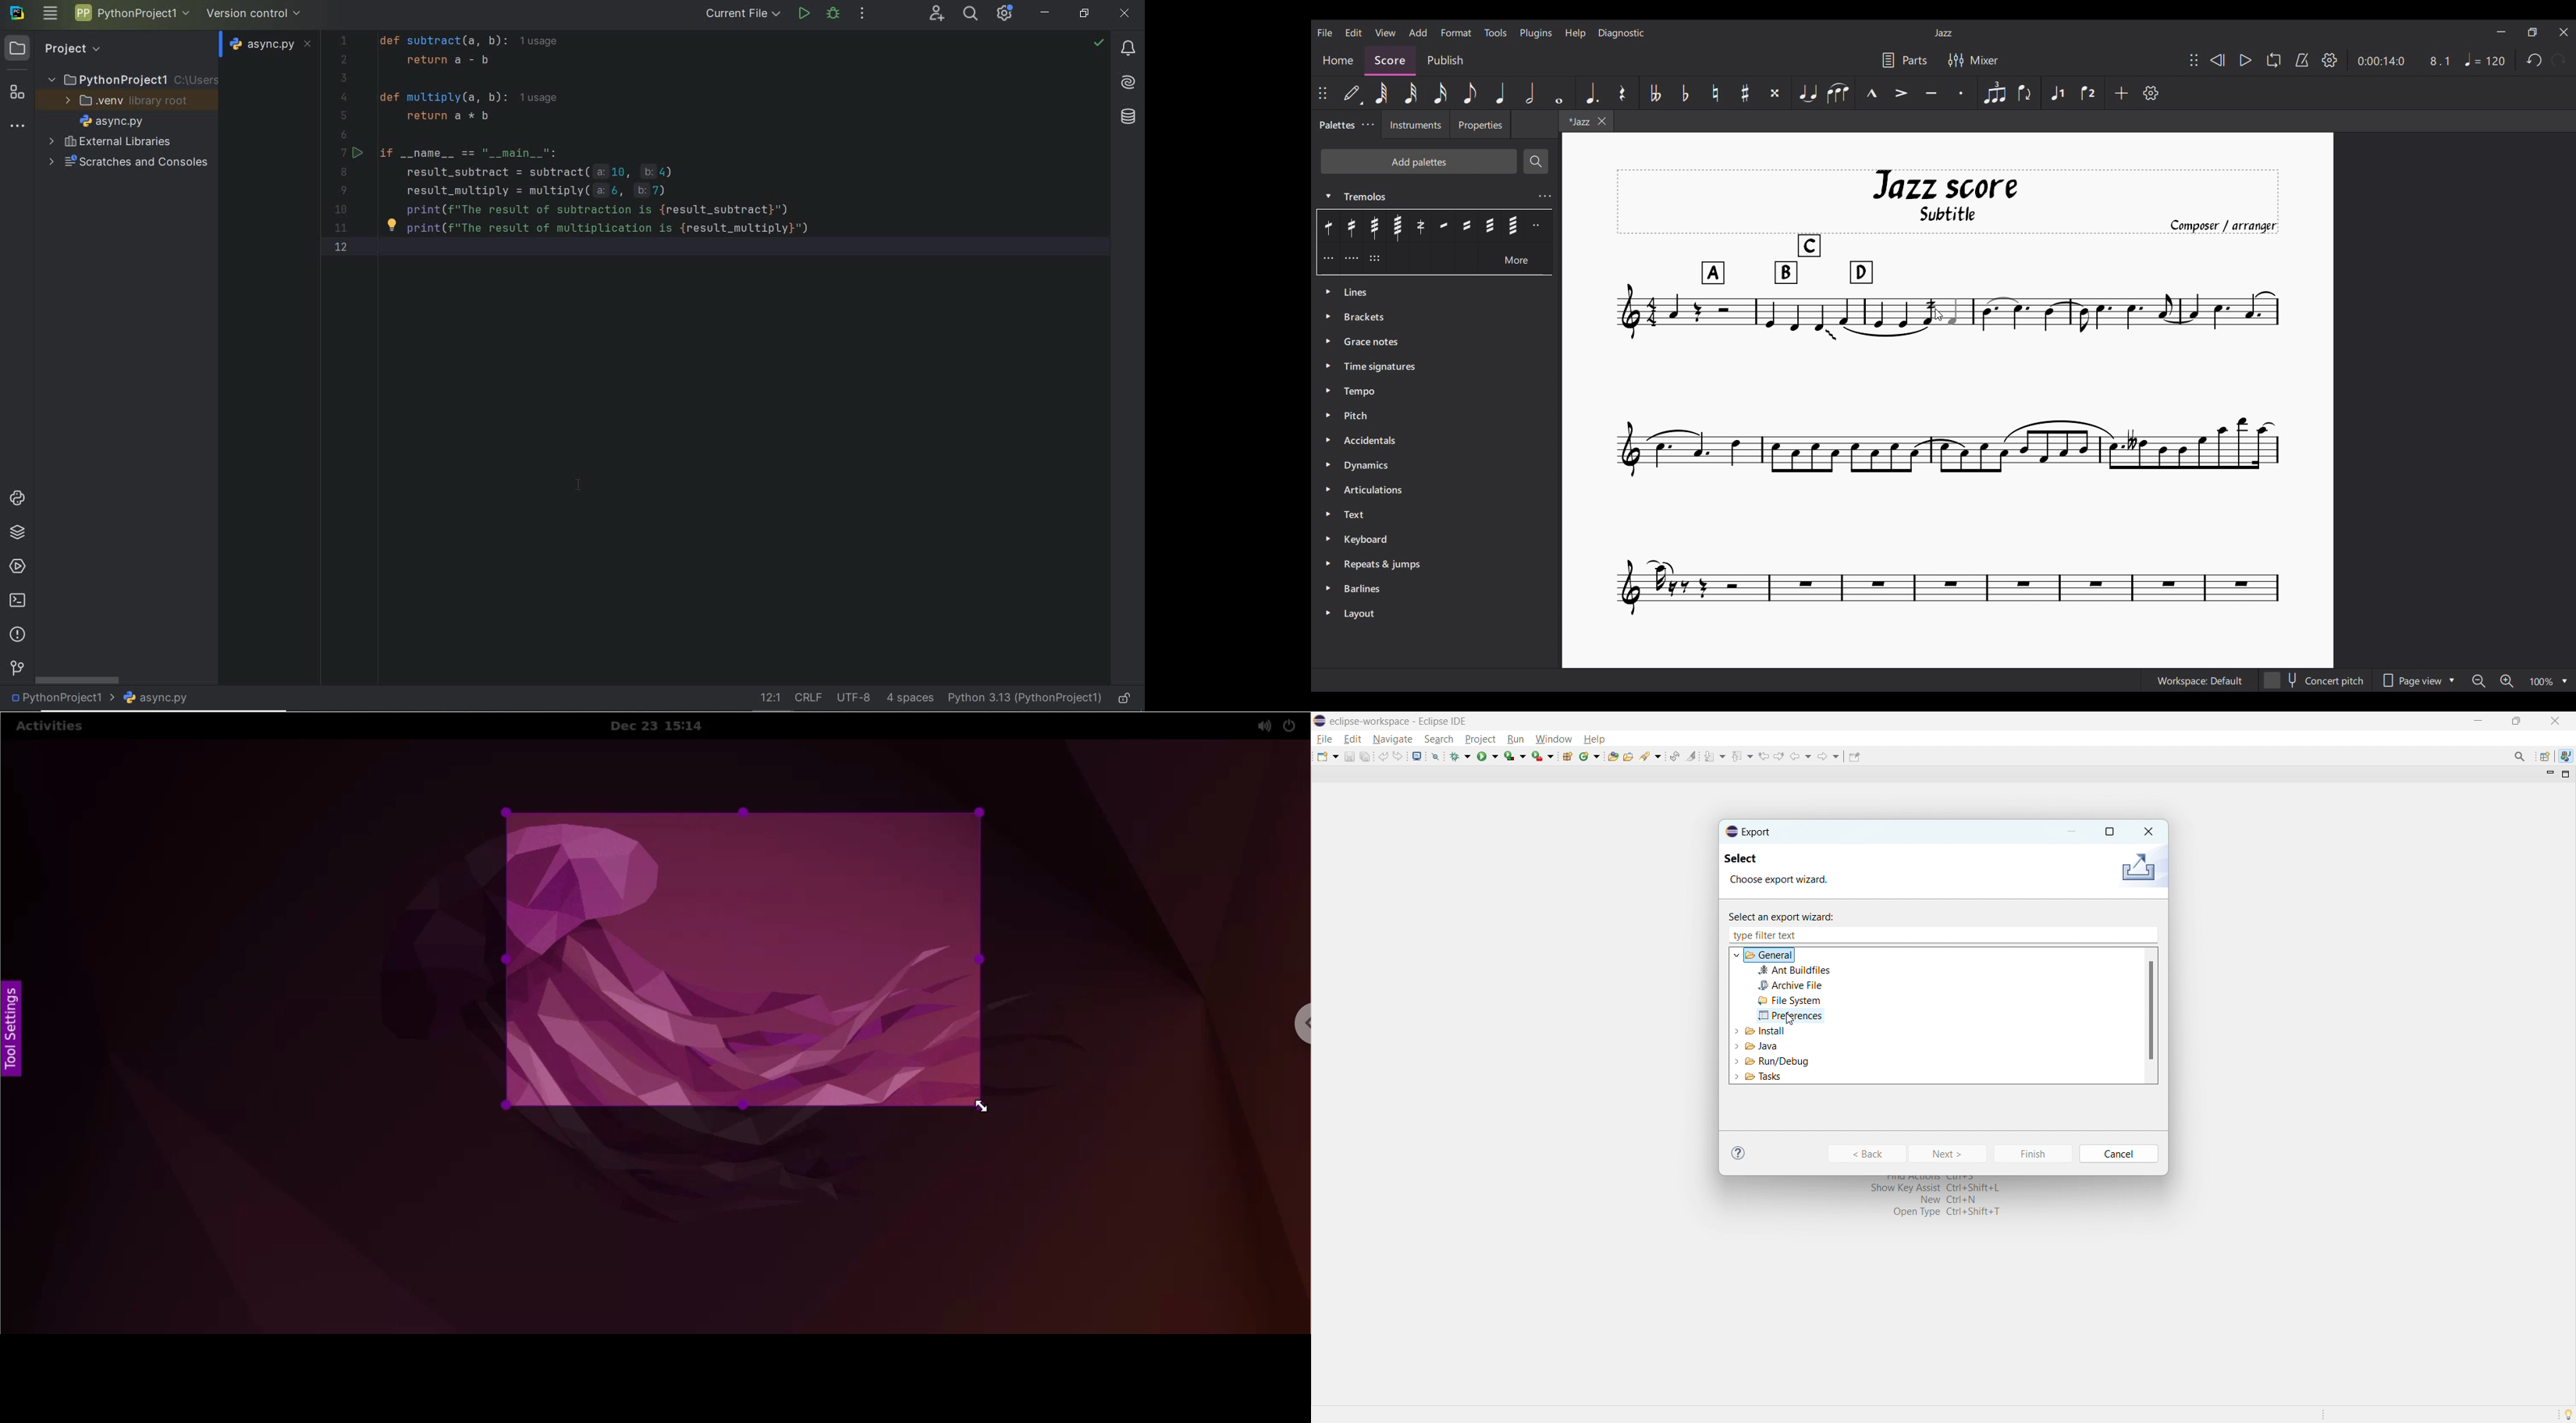 The height and width of the screenshot is (1428, 2576). I want to click on Select an export wizard, so click(1791, 915).